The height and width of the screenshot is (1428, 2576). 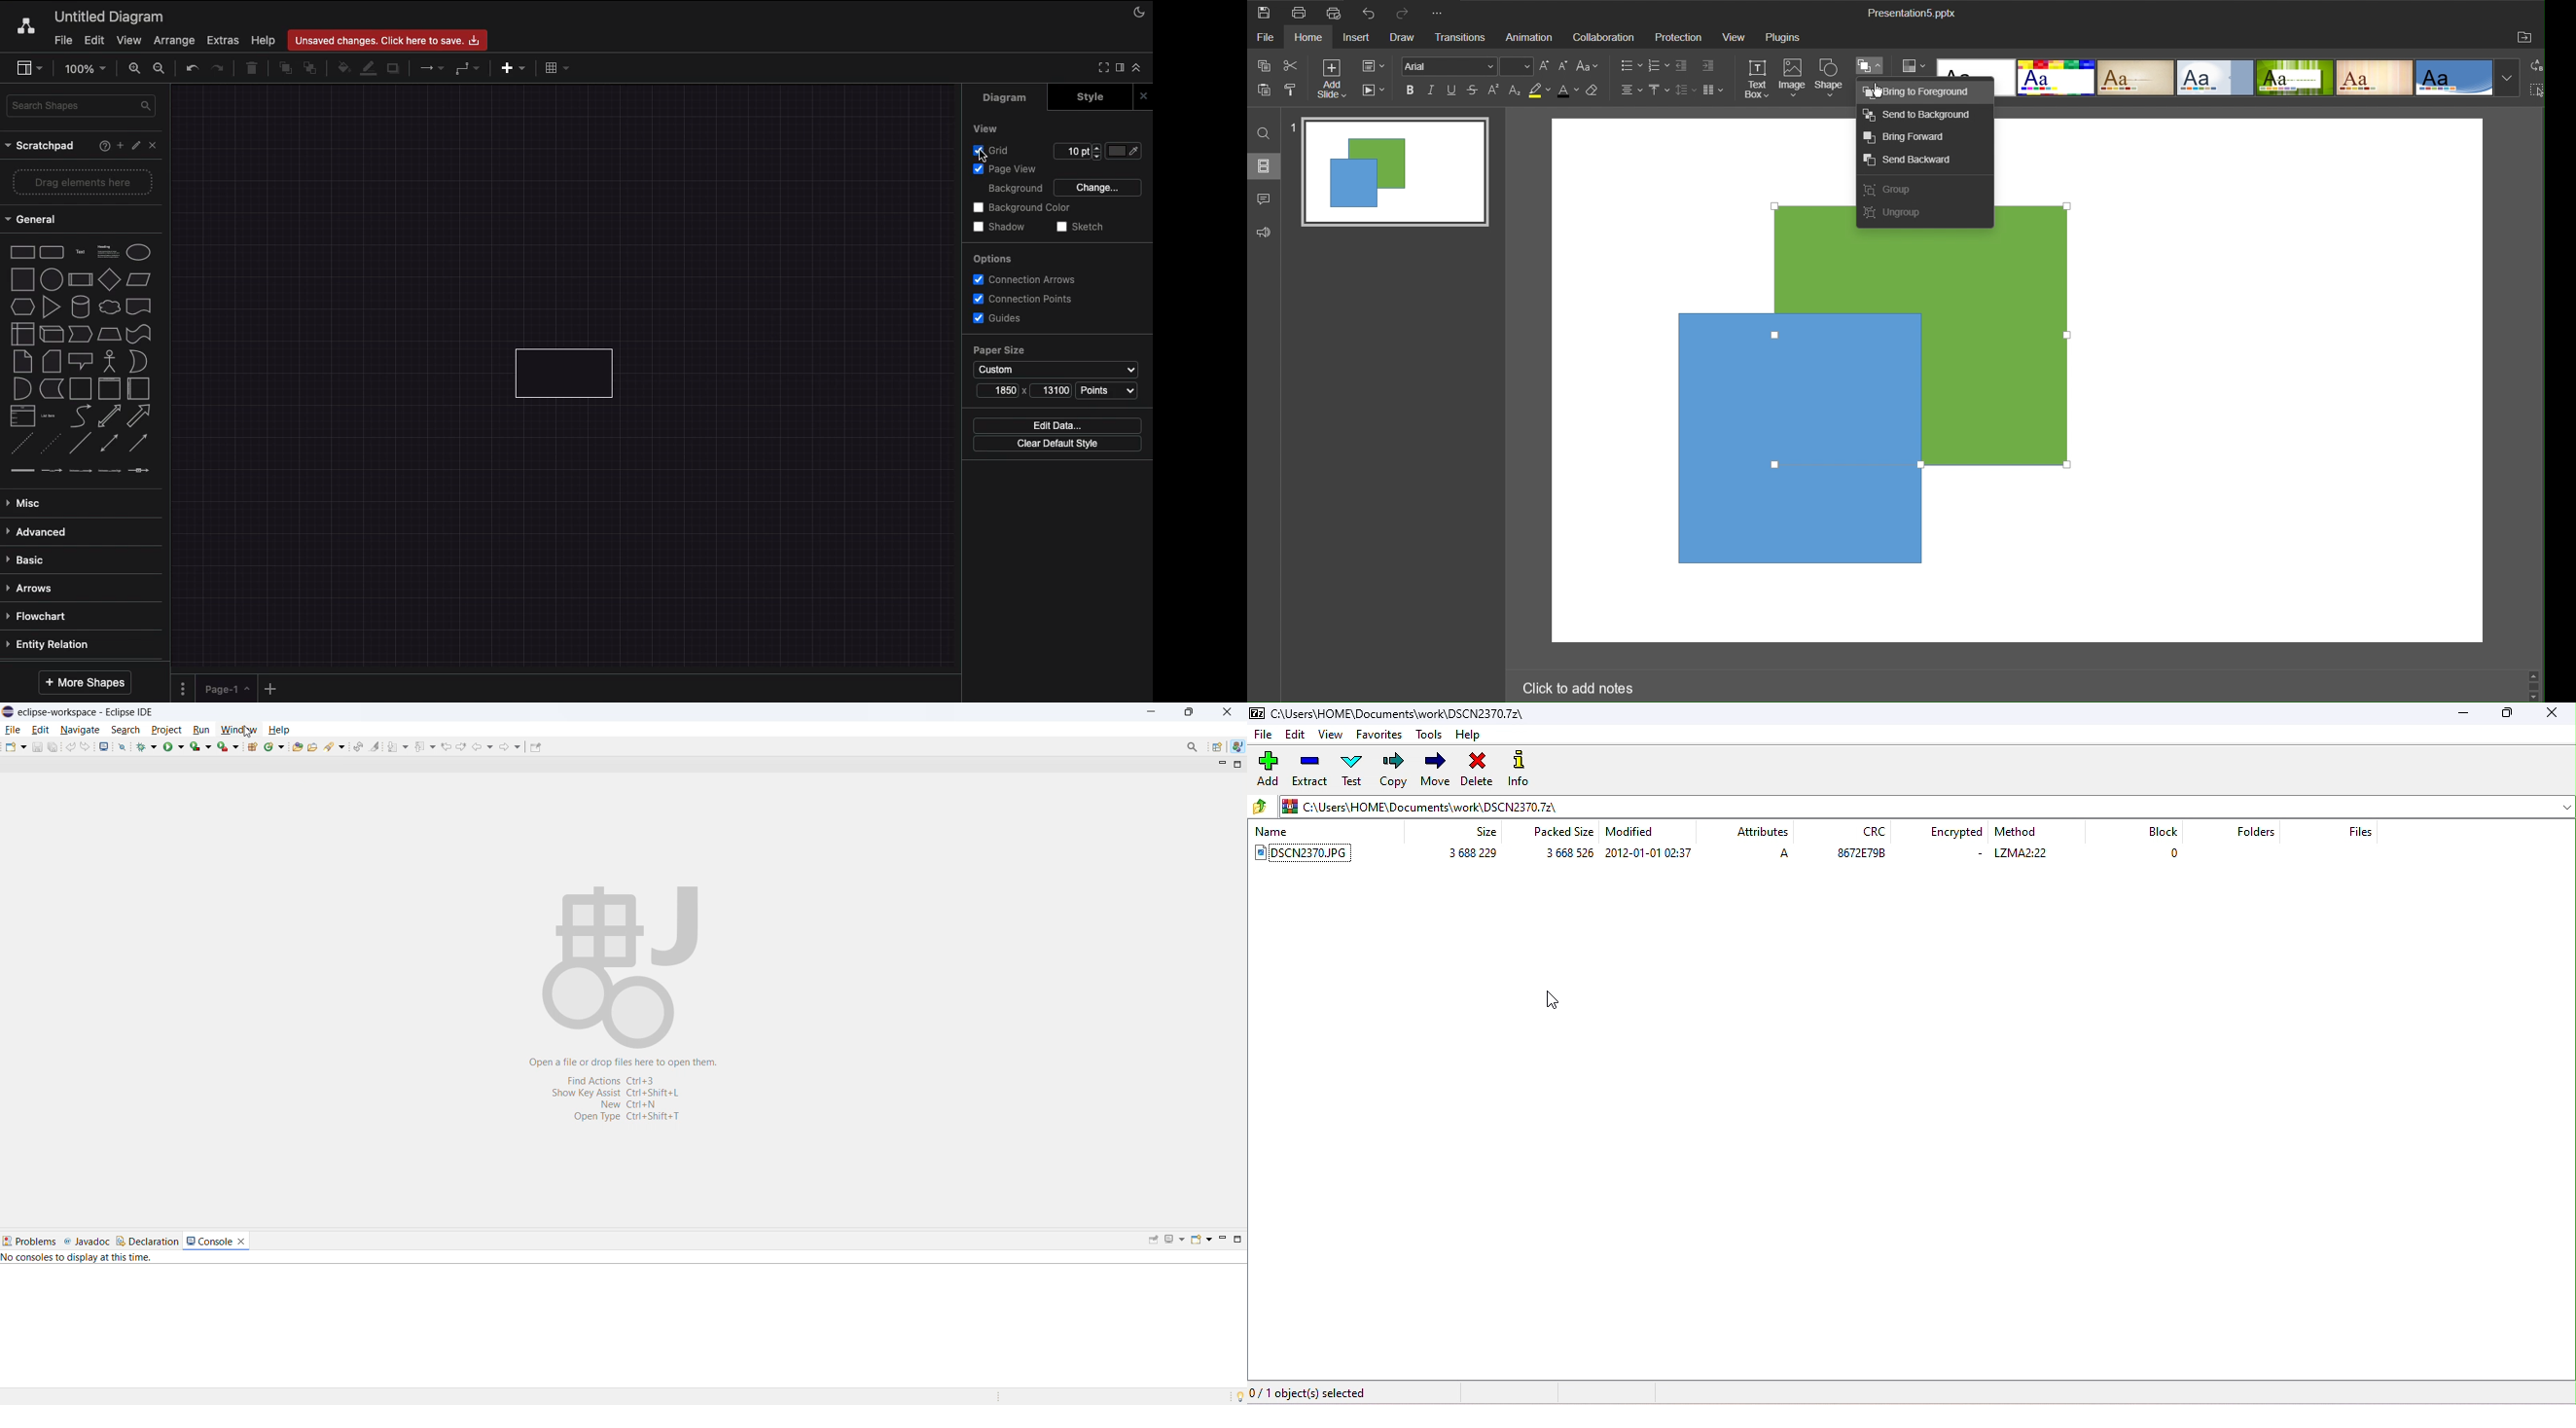 I want to click on Fill color, so click(x=341, y=71).